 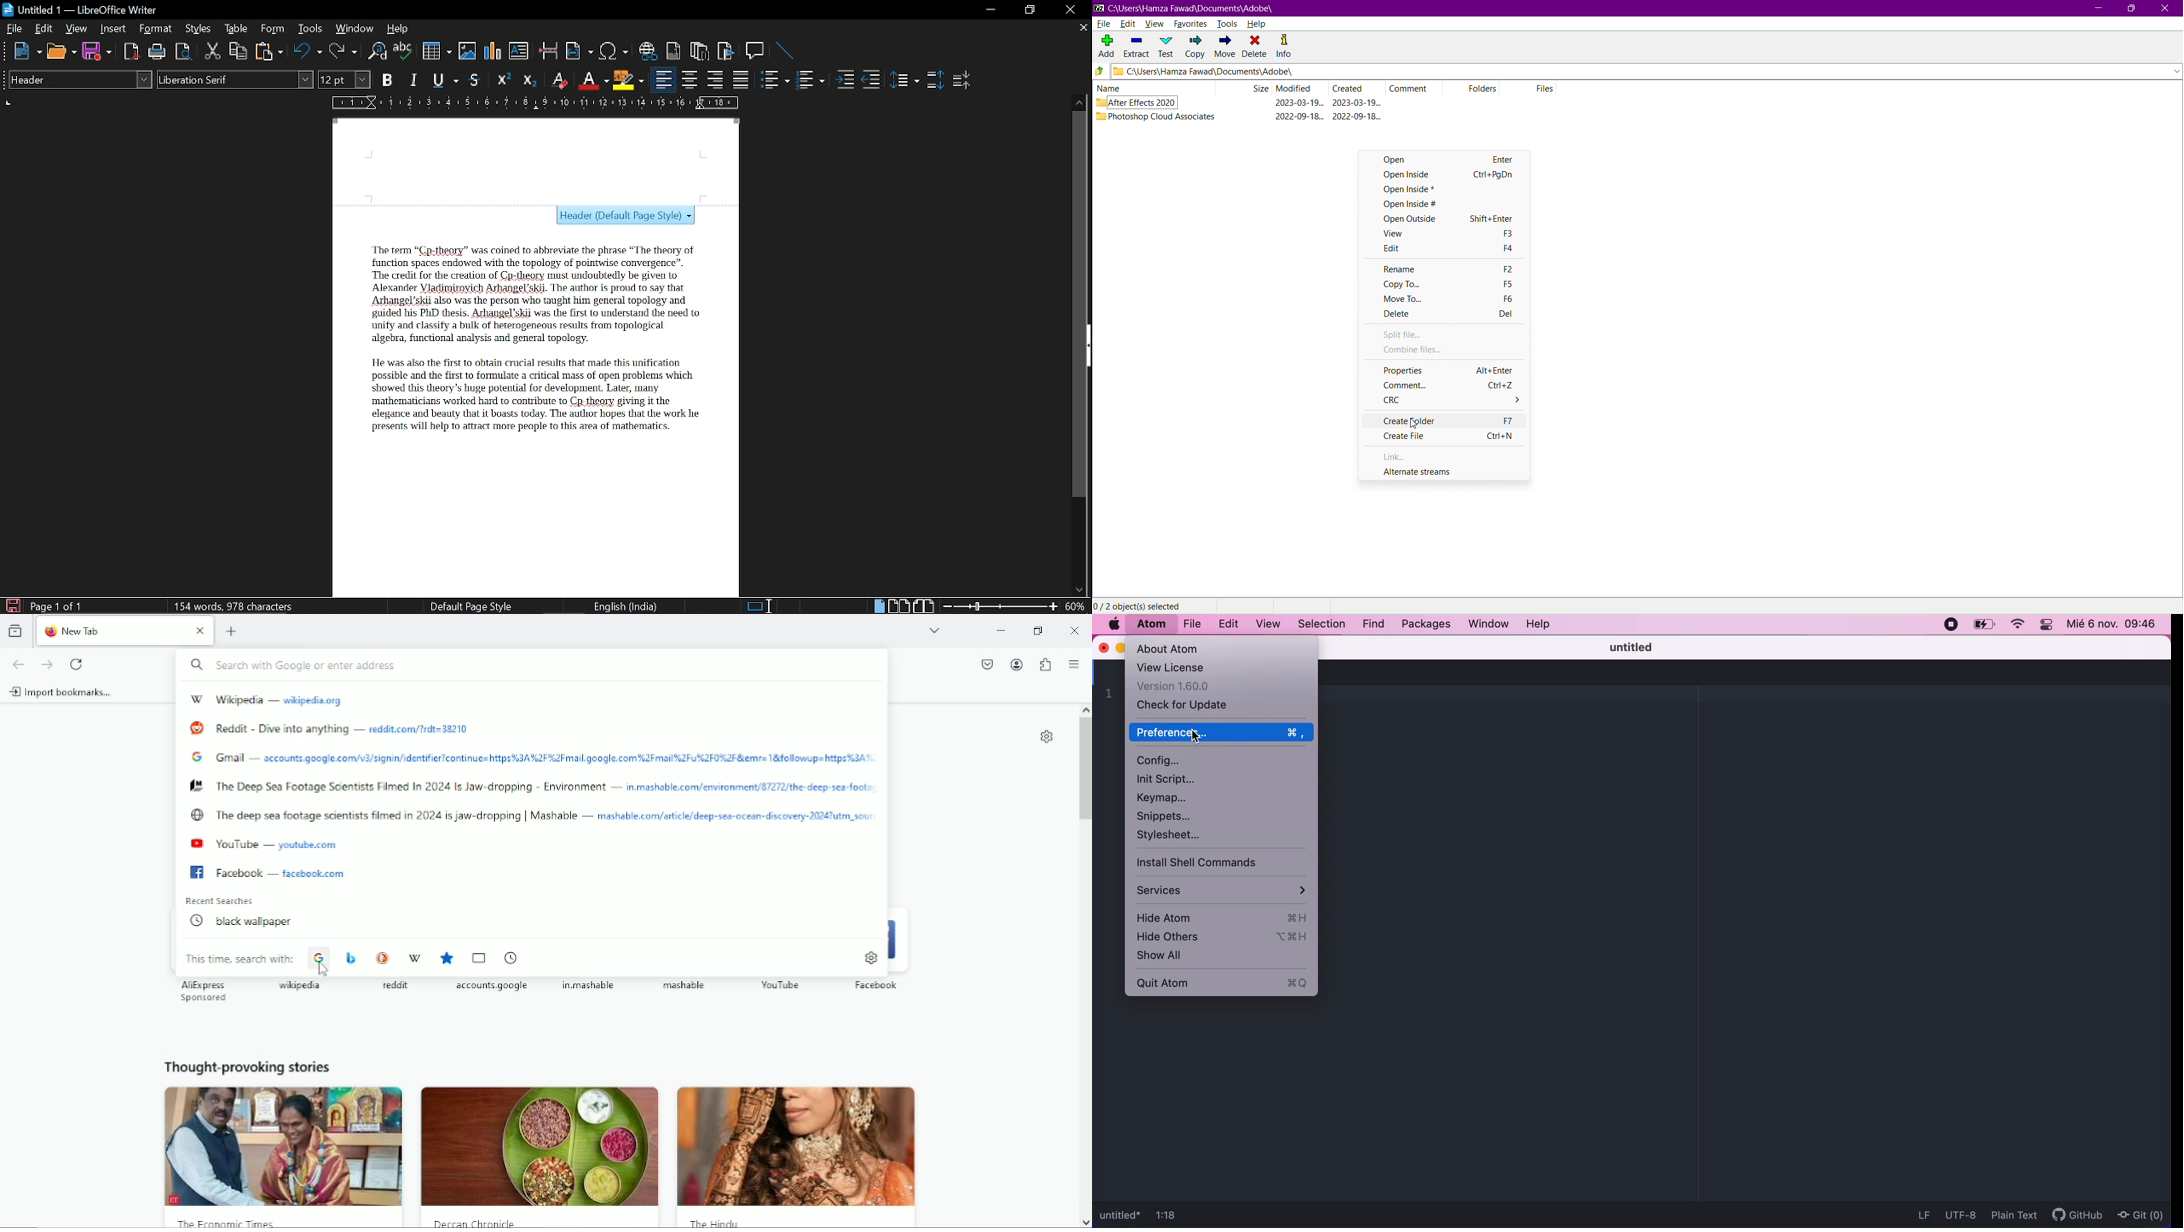 I want to click on Delete, so click(x=1255, y=47).